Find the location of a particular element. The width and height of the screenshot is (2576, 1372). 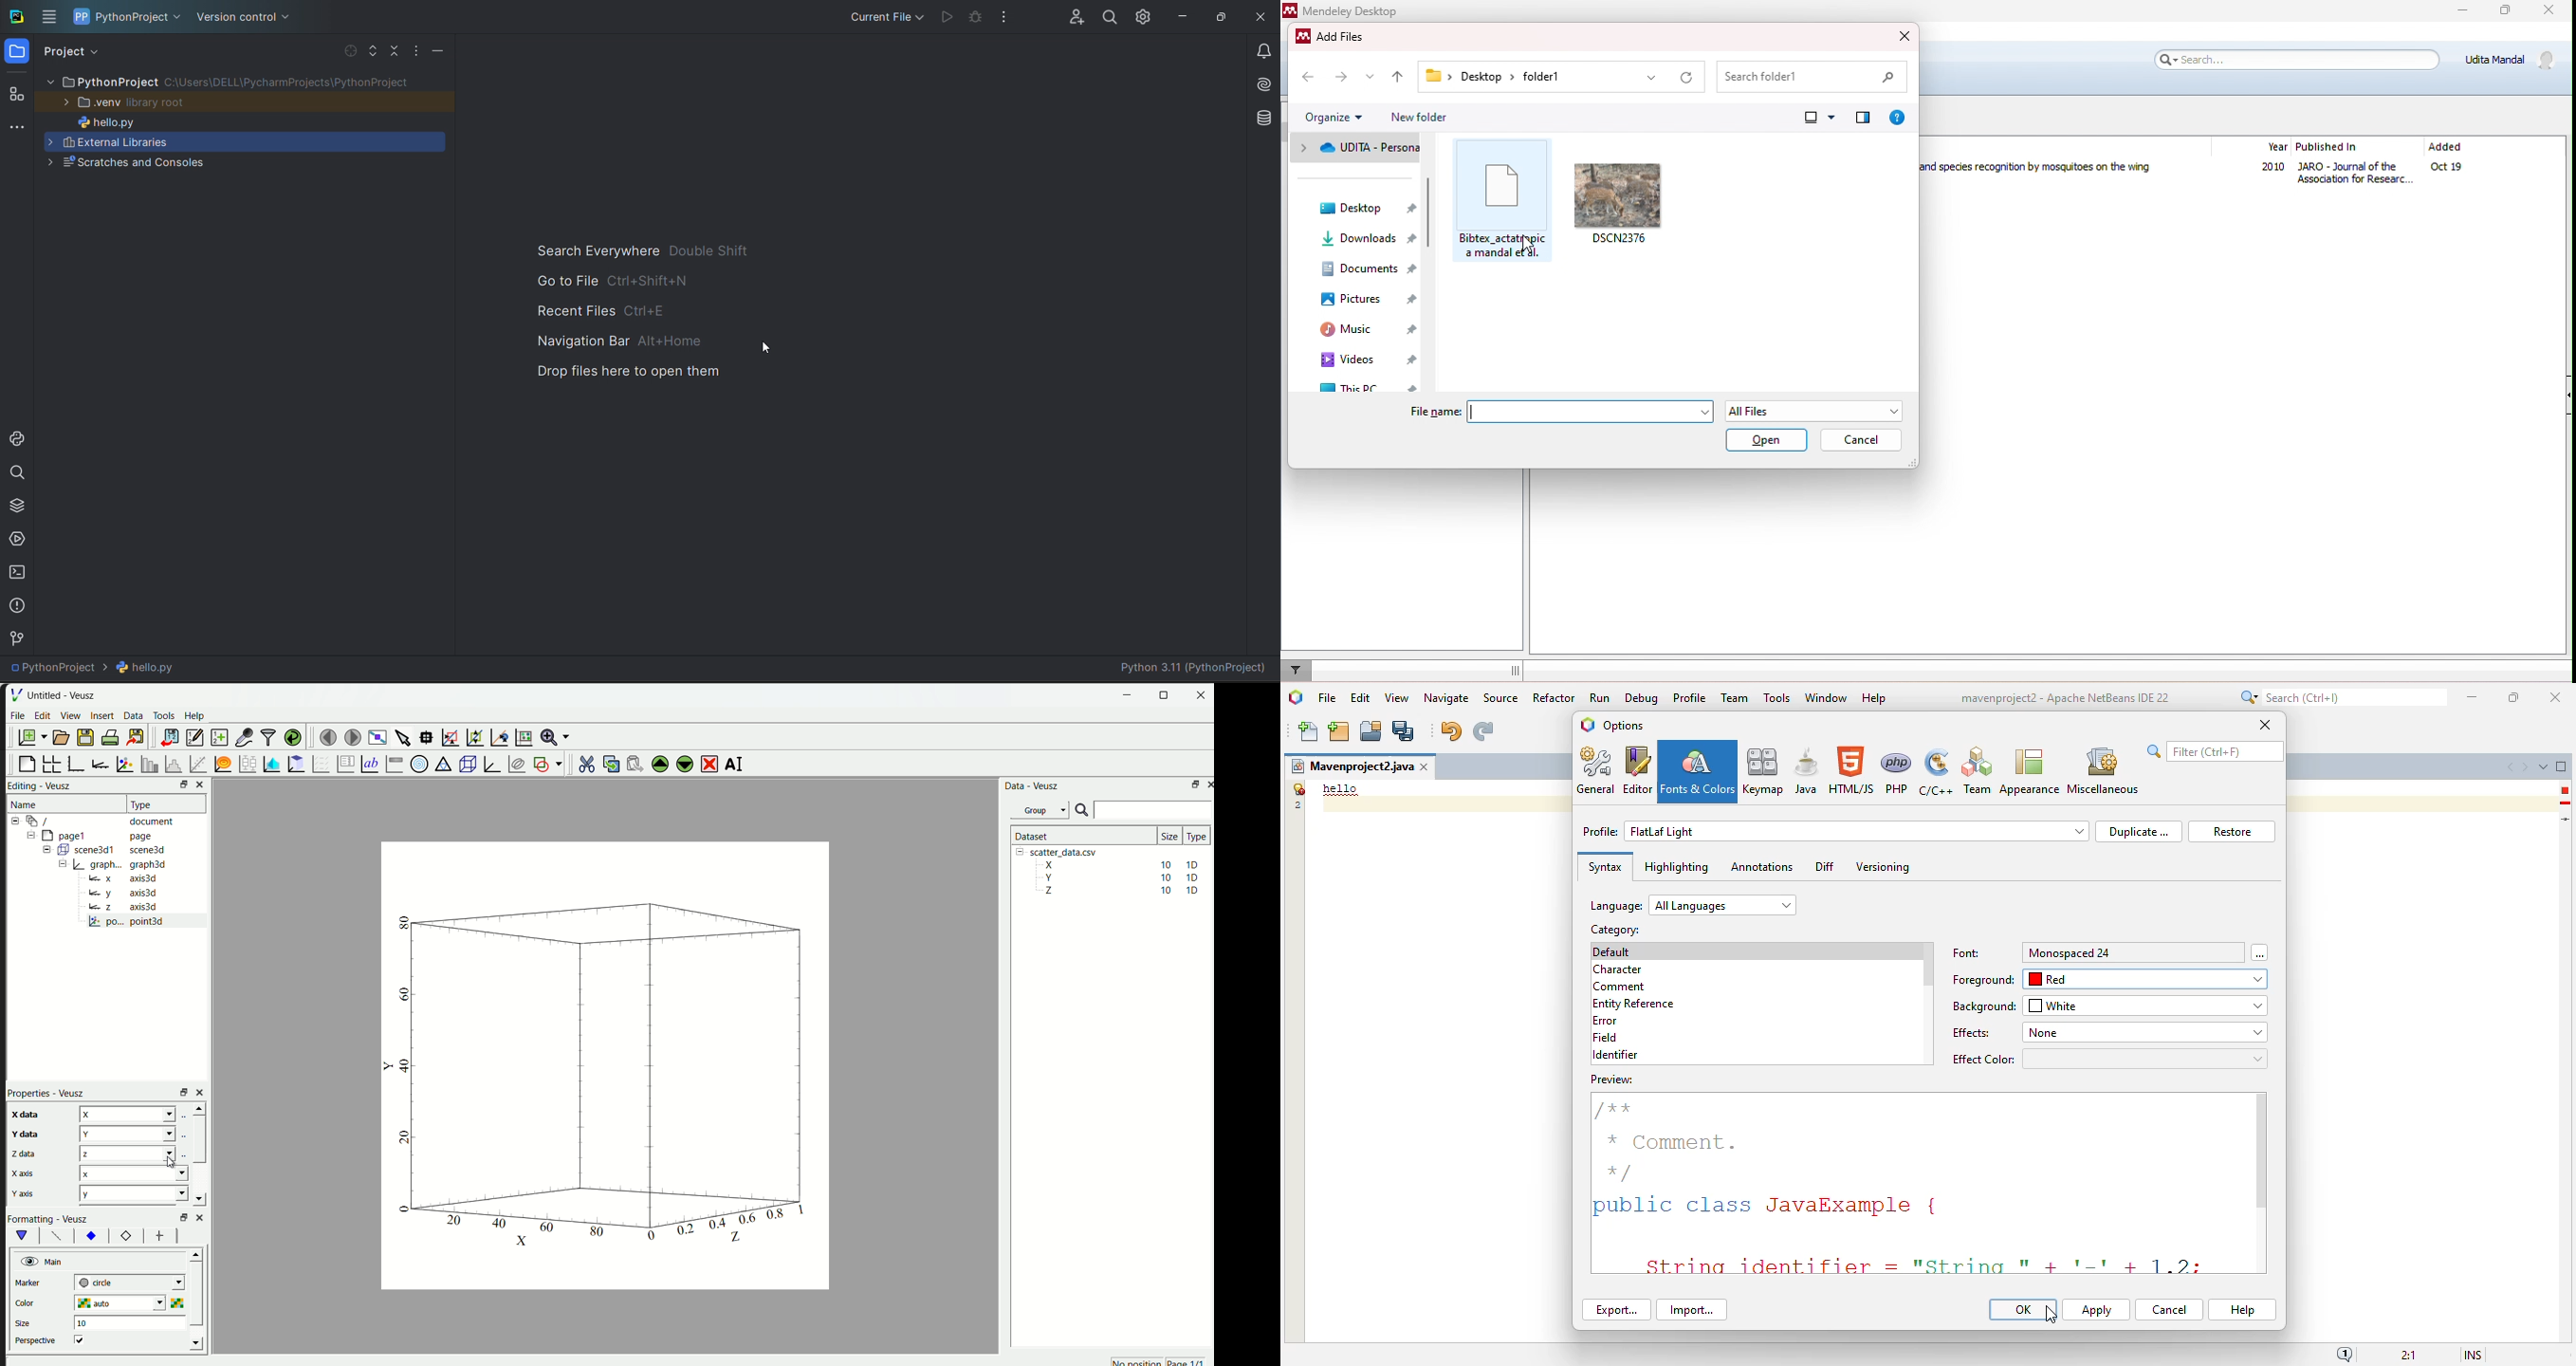

added is located at coordinates (2445, 148).